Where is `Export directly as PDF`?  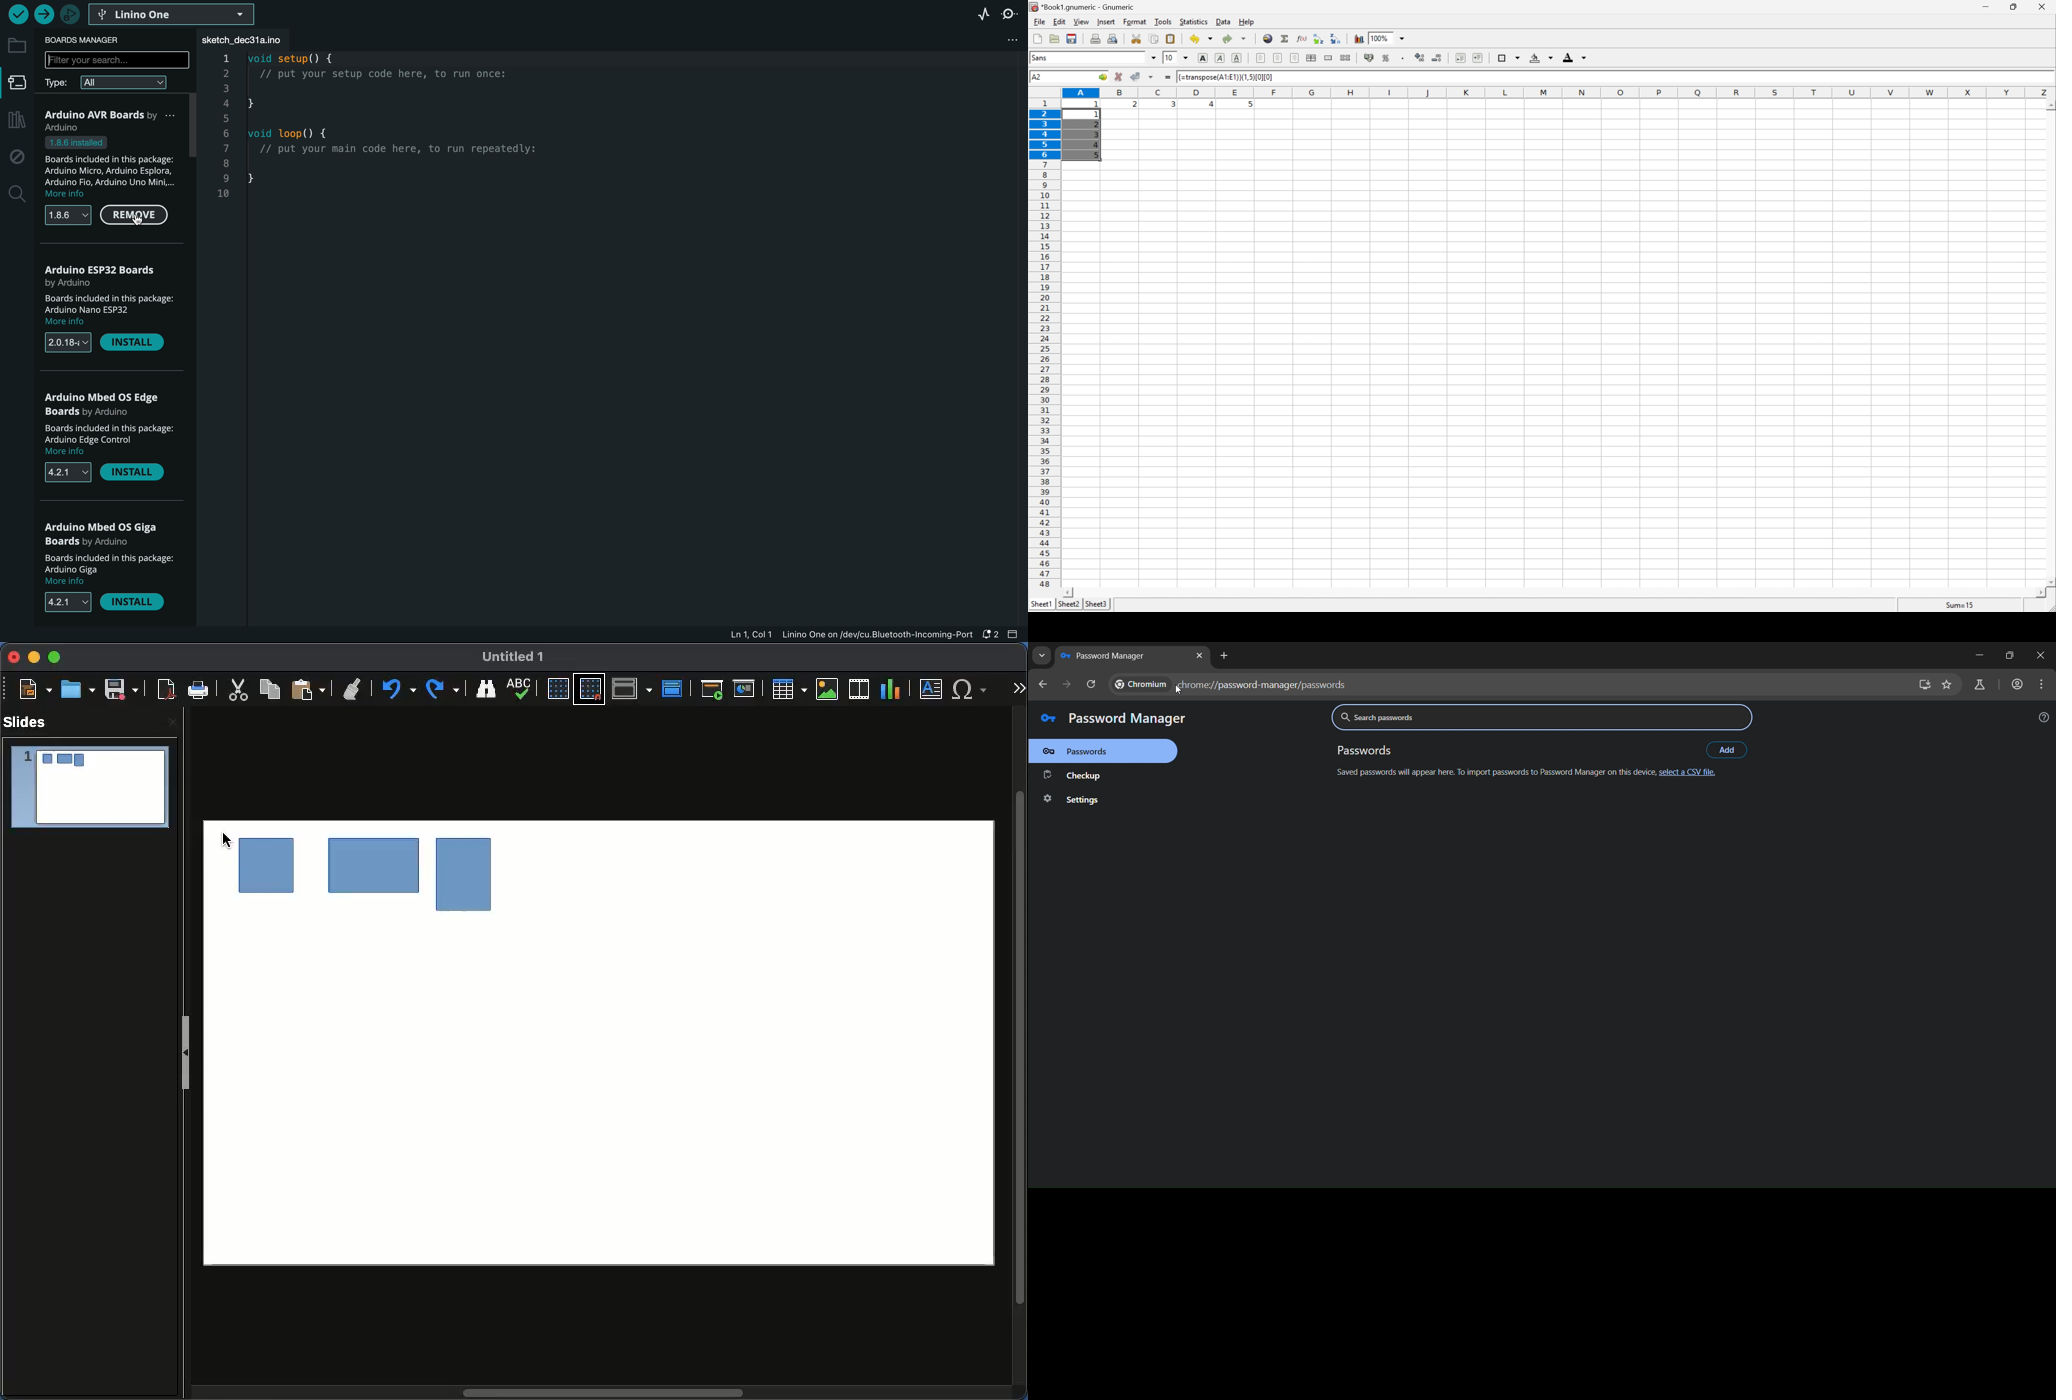
Export directly as PDF is located at coordinates (163, 690).